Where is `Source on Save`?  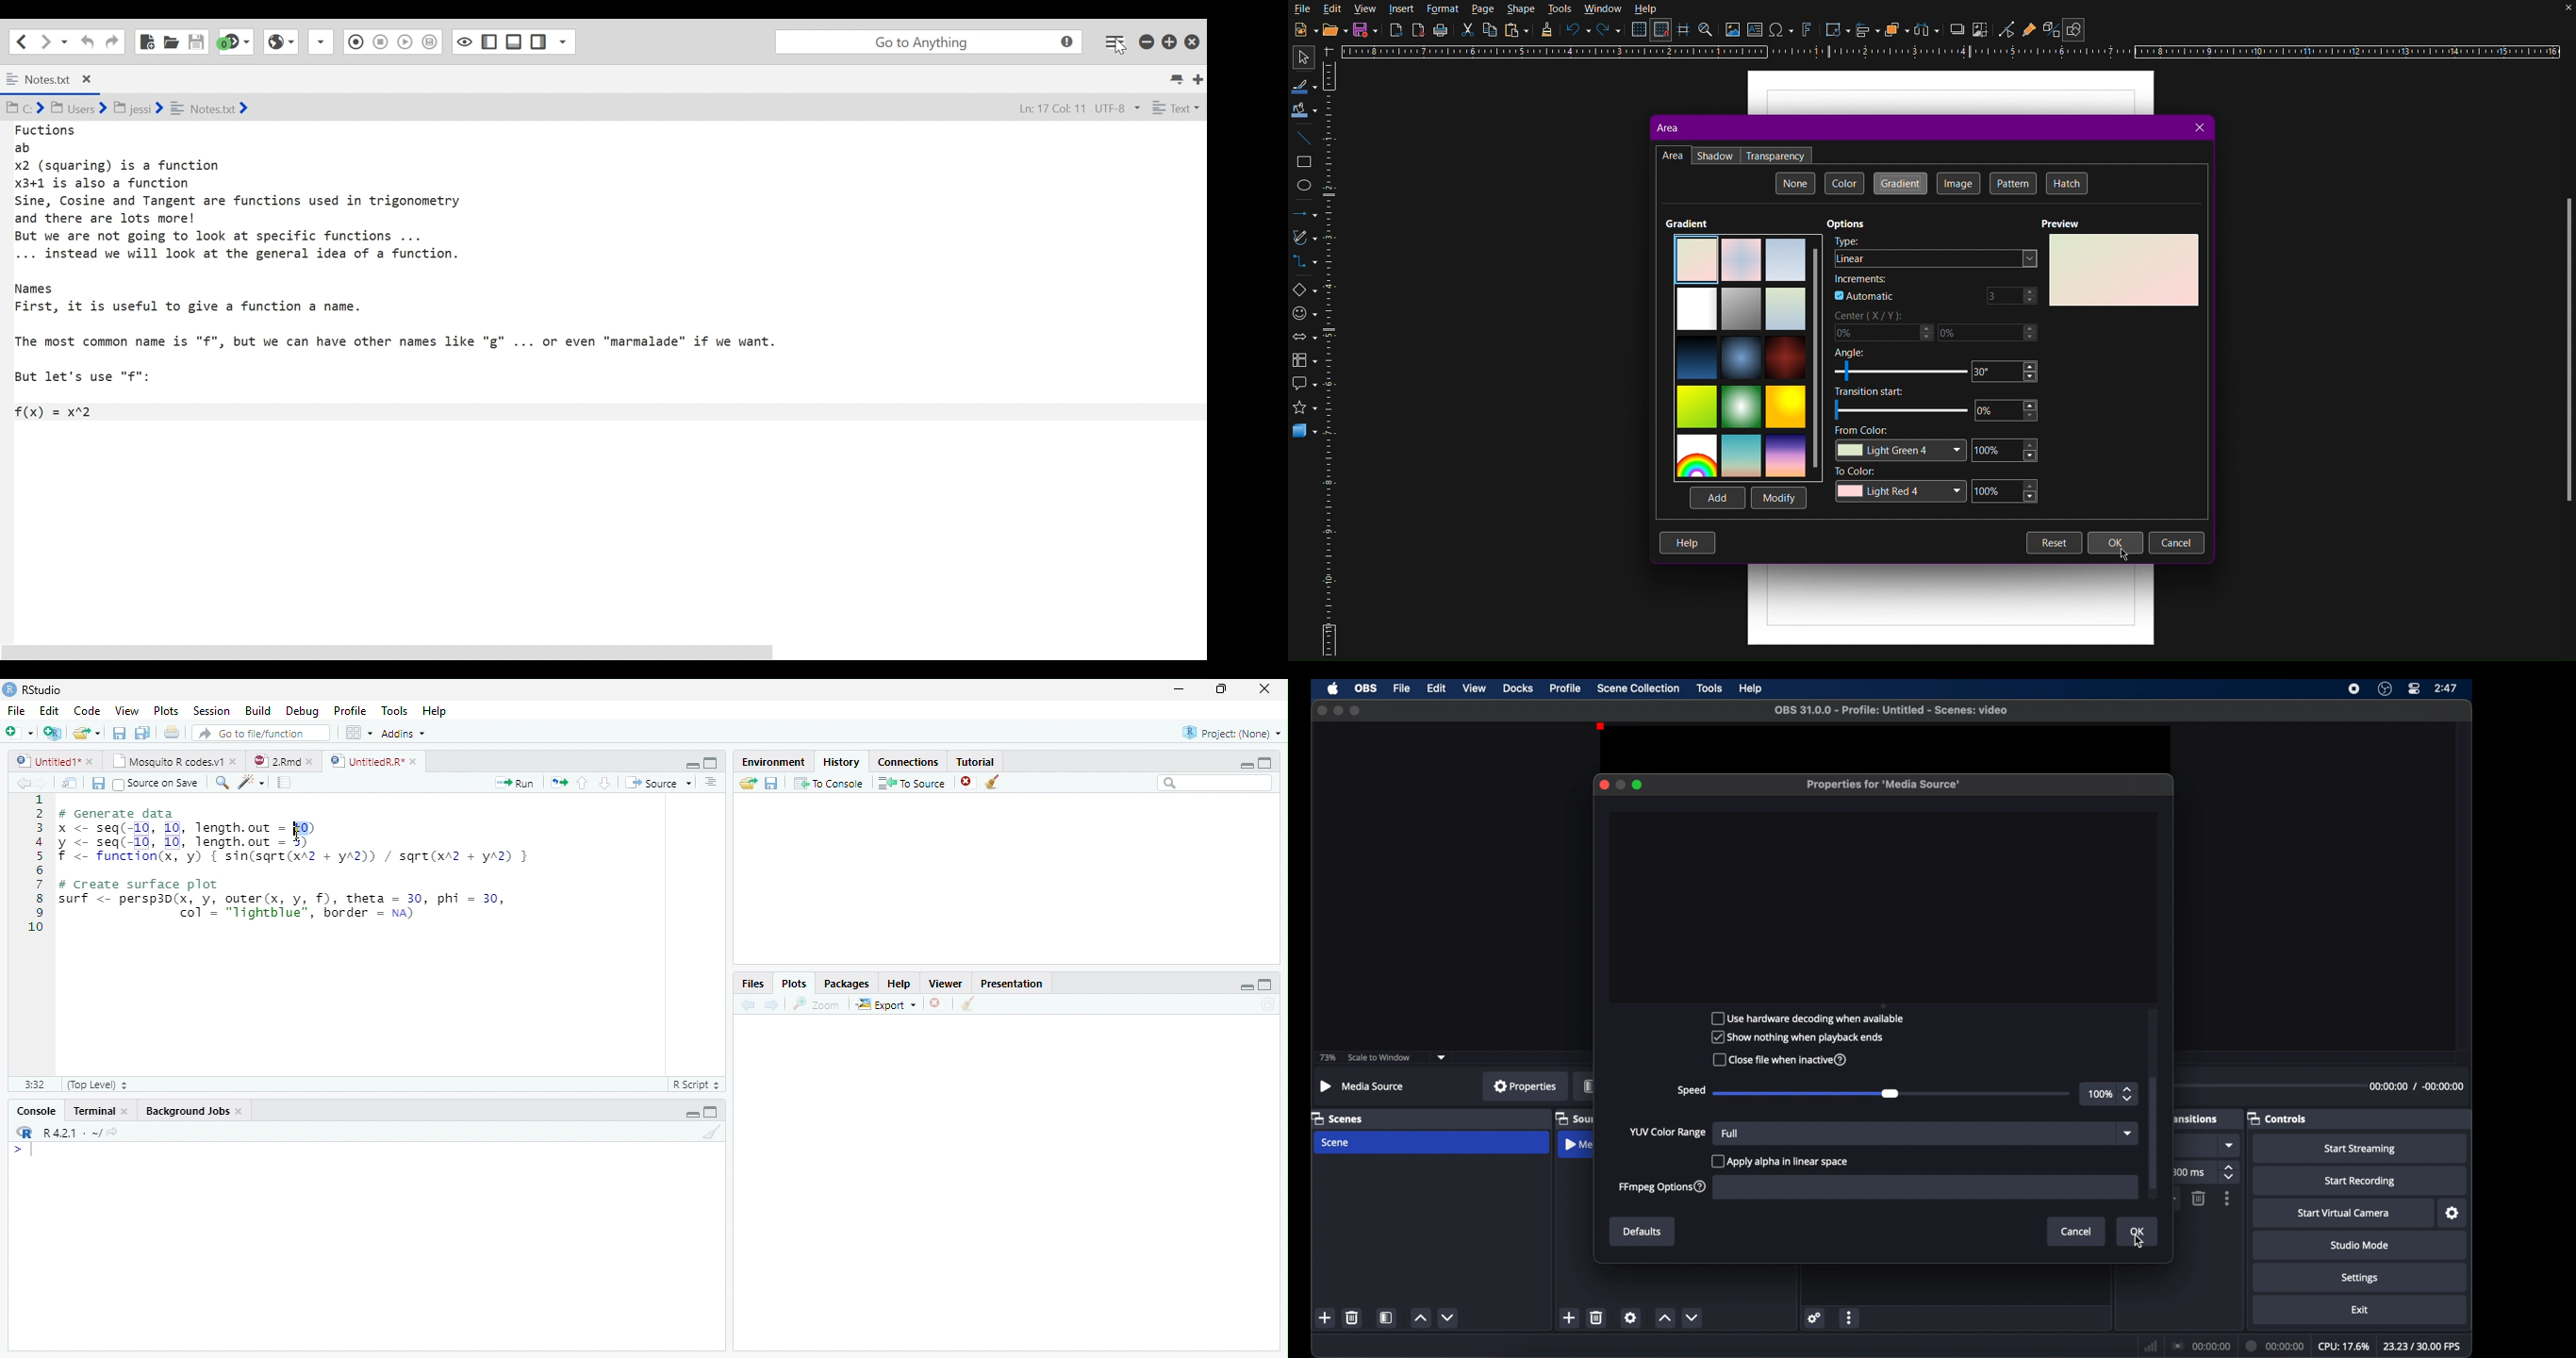 Source on Save is located at coordinates (157, 783).